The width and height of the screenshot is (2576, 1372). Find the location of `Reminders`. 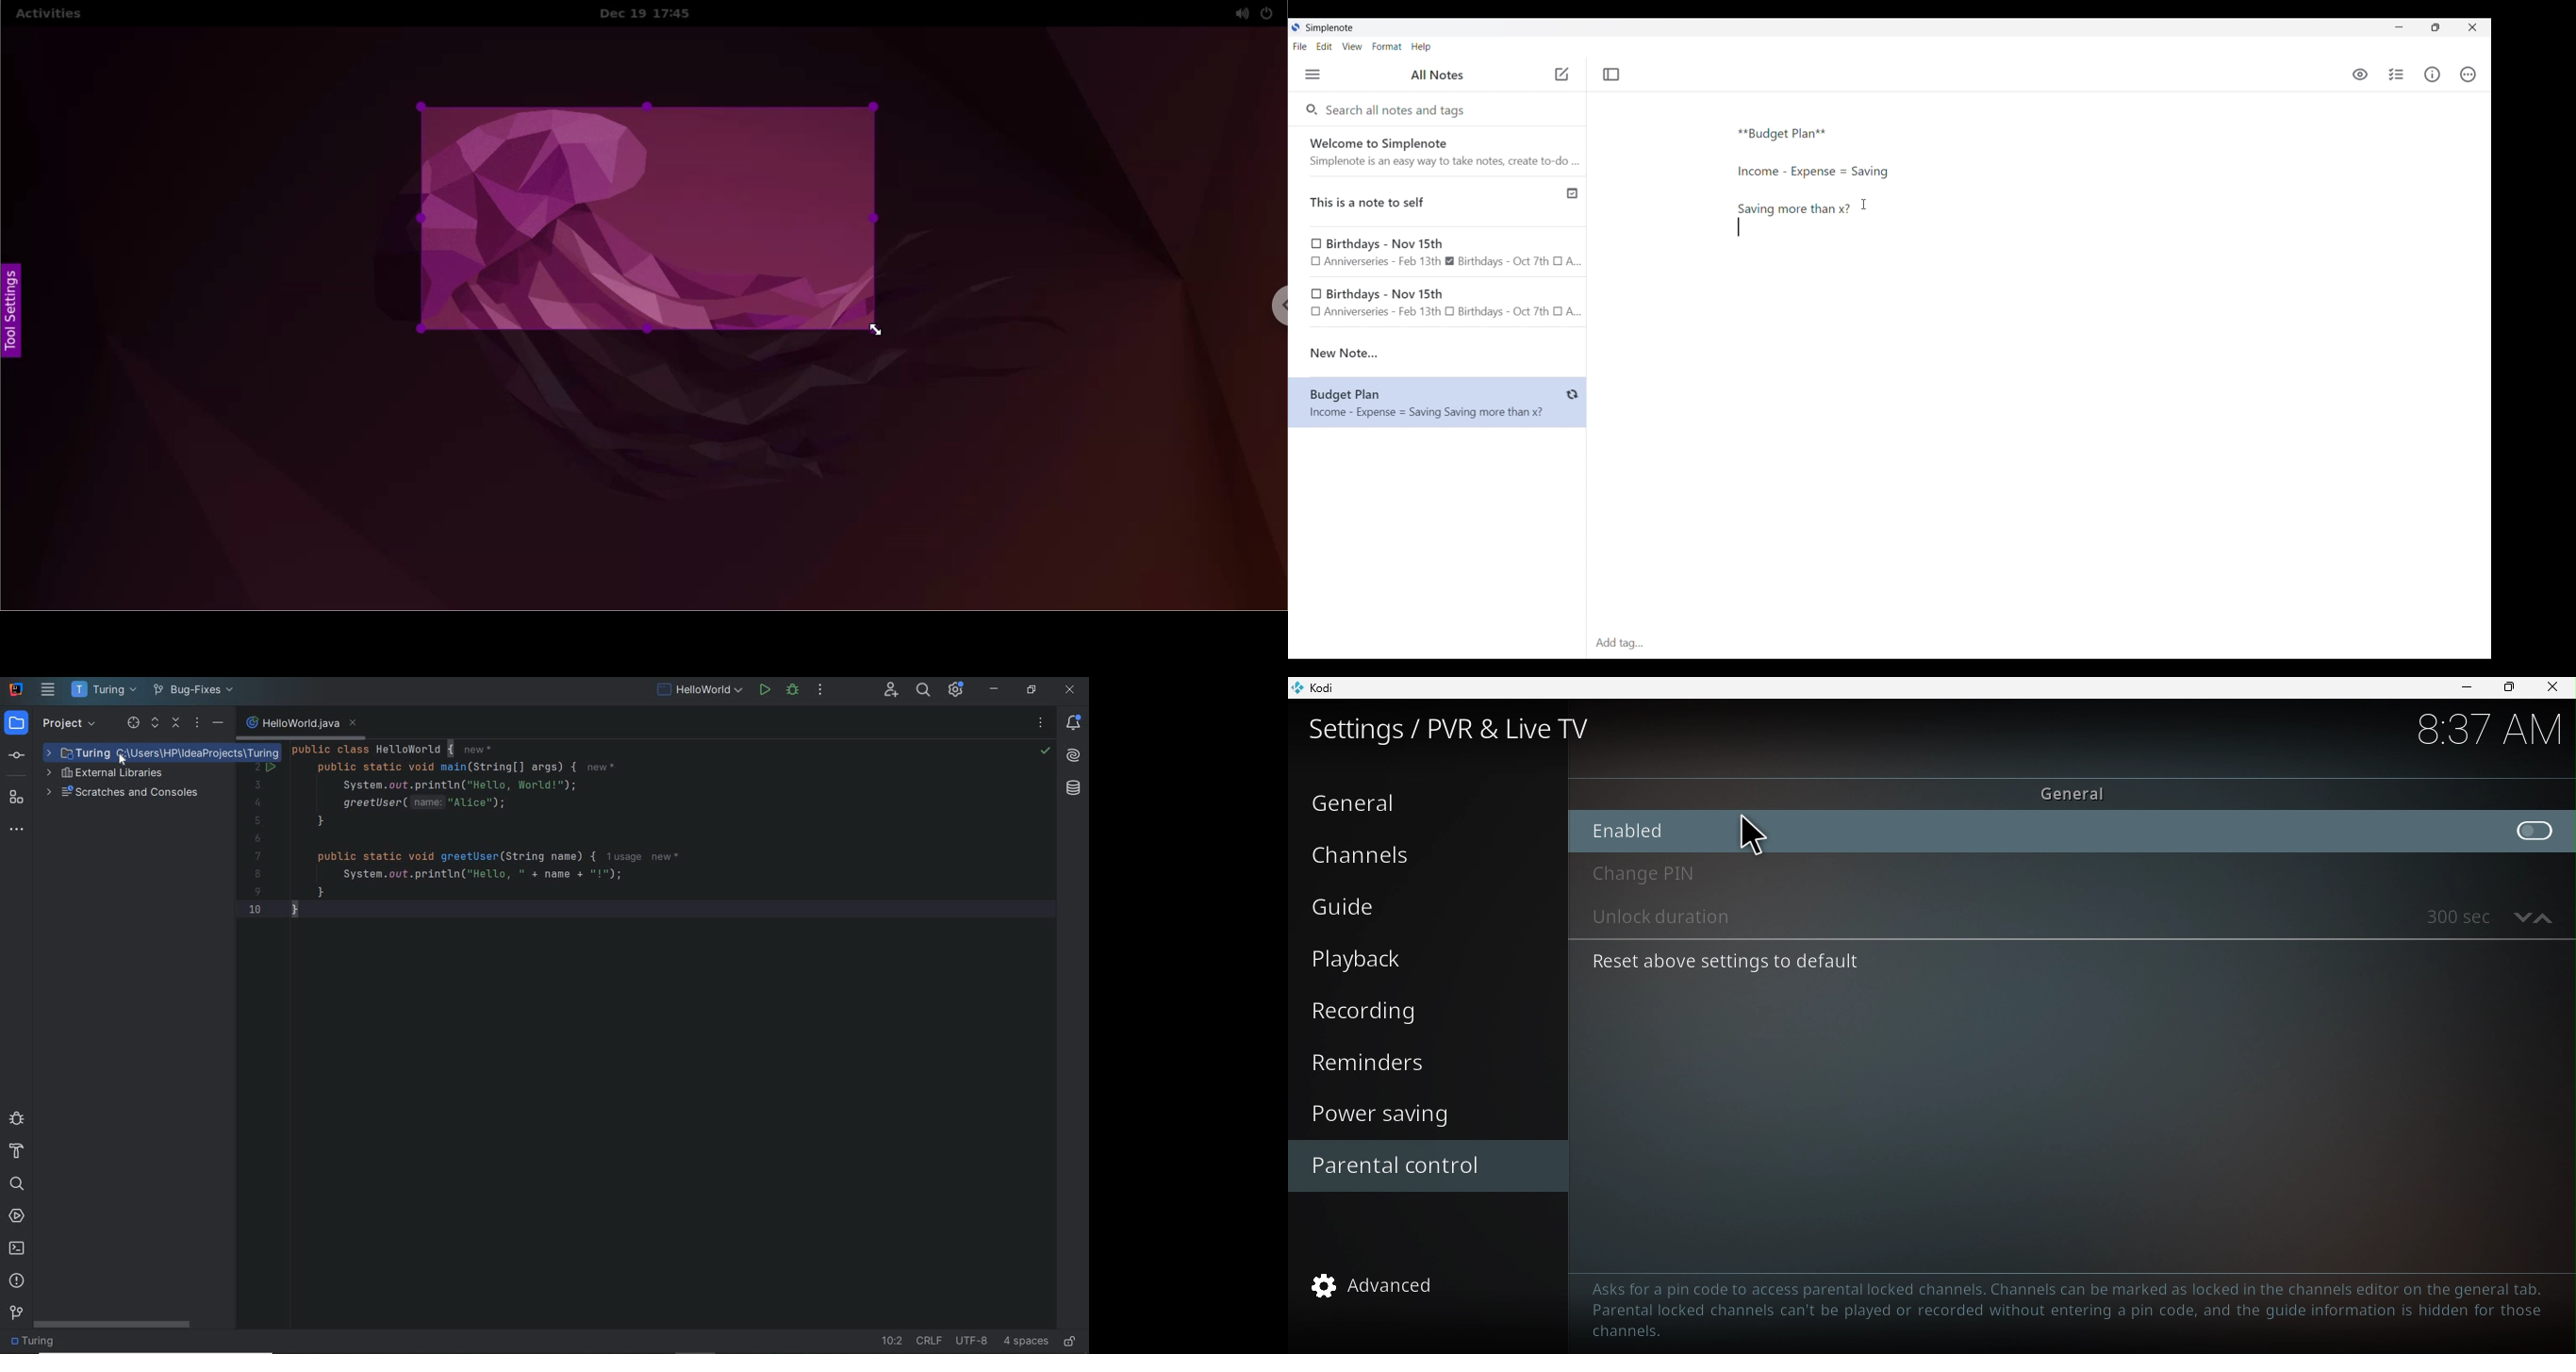

Reminders is located at coordinates (1431, 1065).